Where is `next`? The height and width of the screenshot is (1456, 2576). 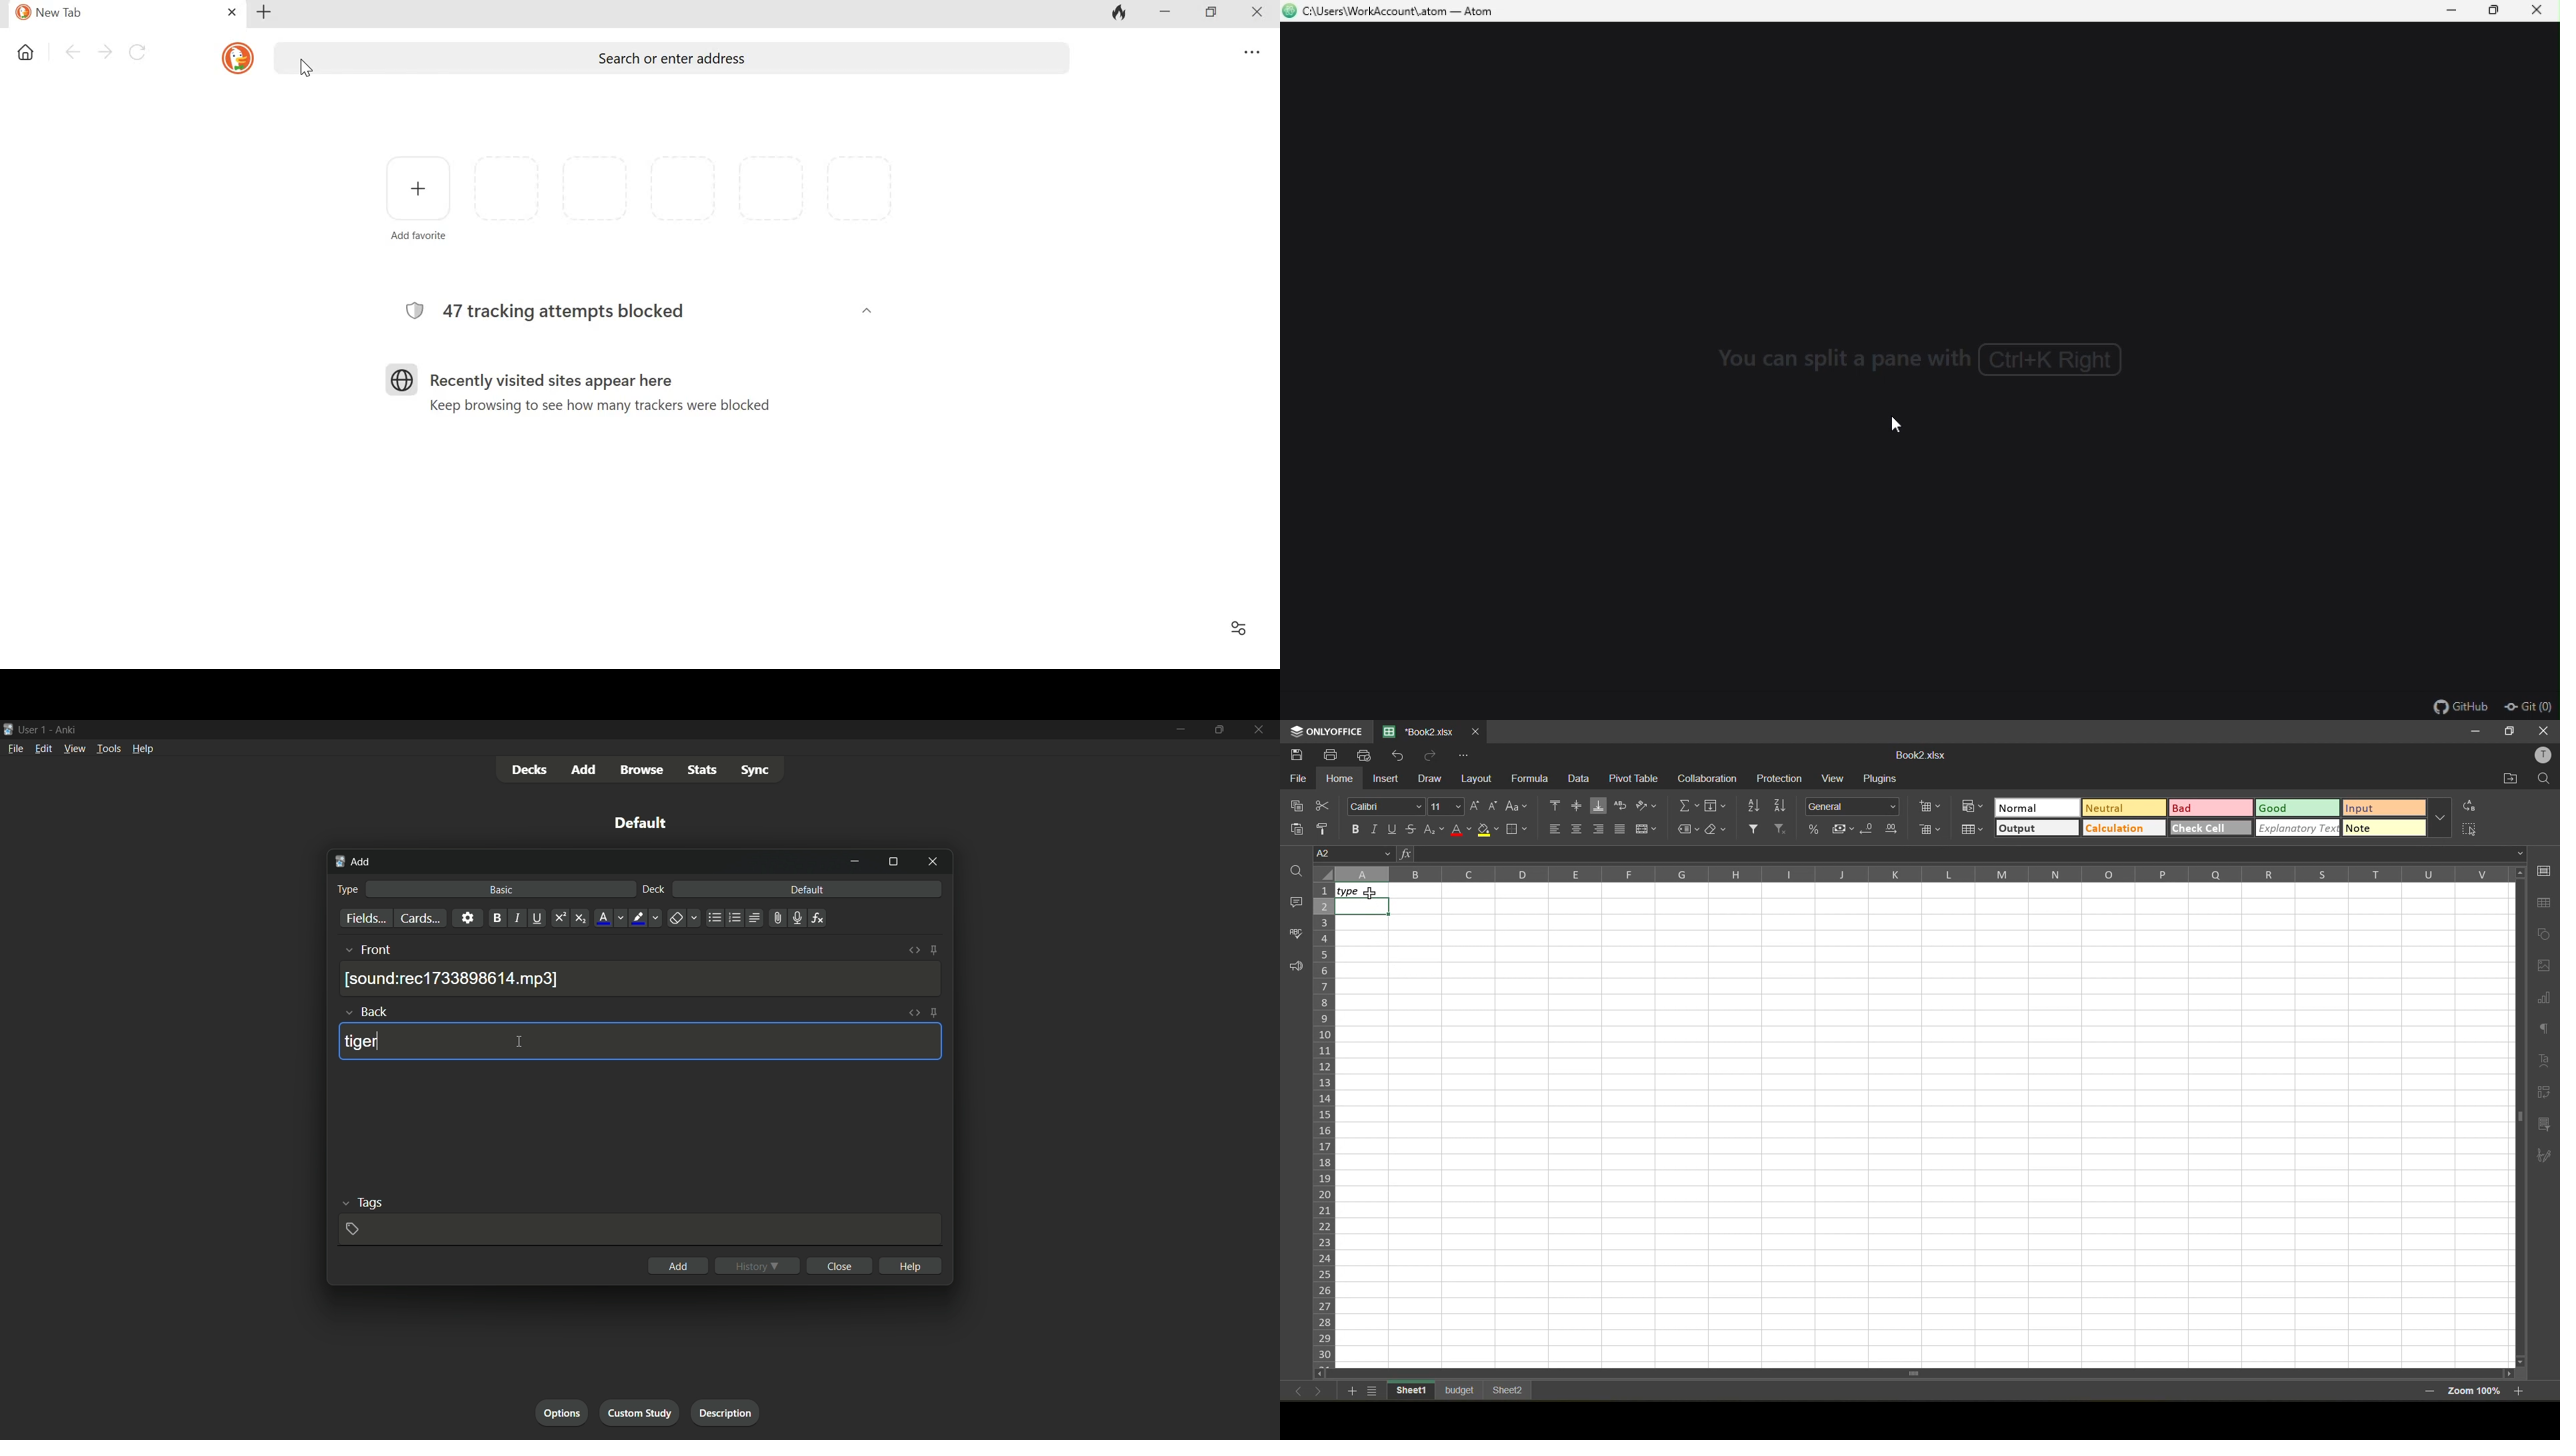 next is located at coordinates (1318, 1392).